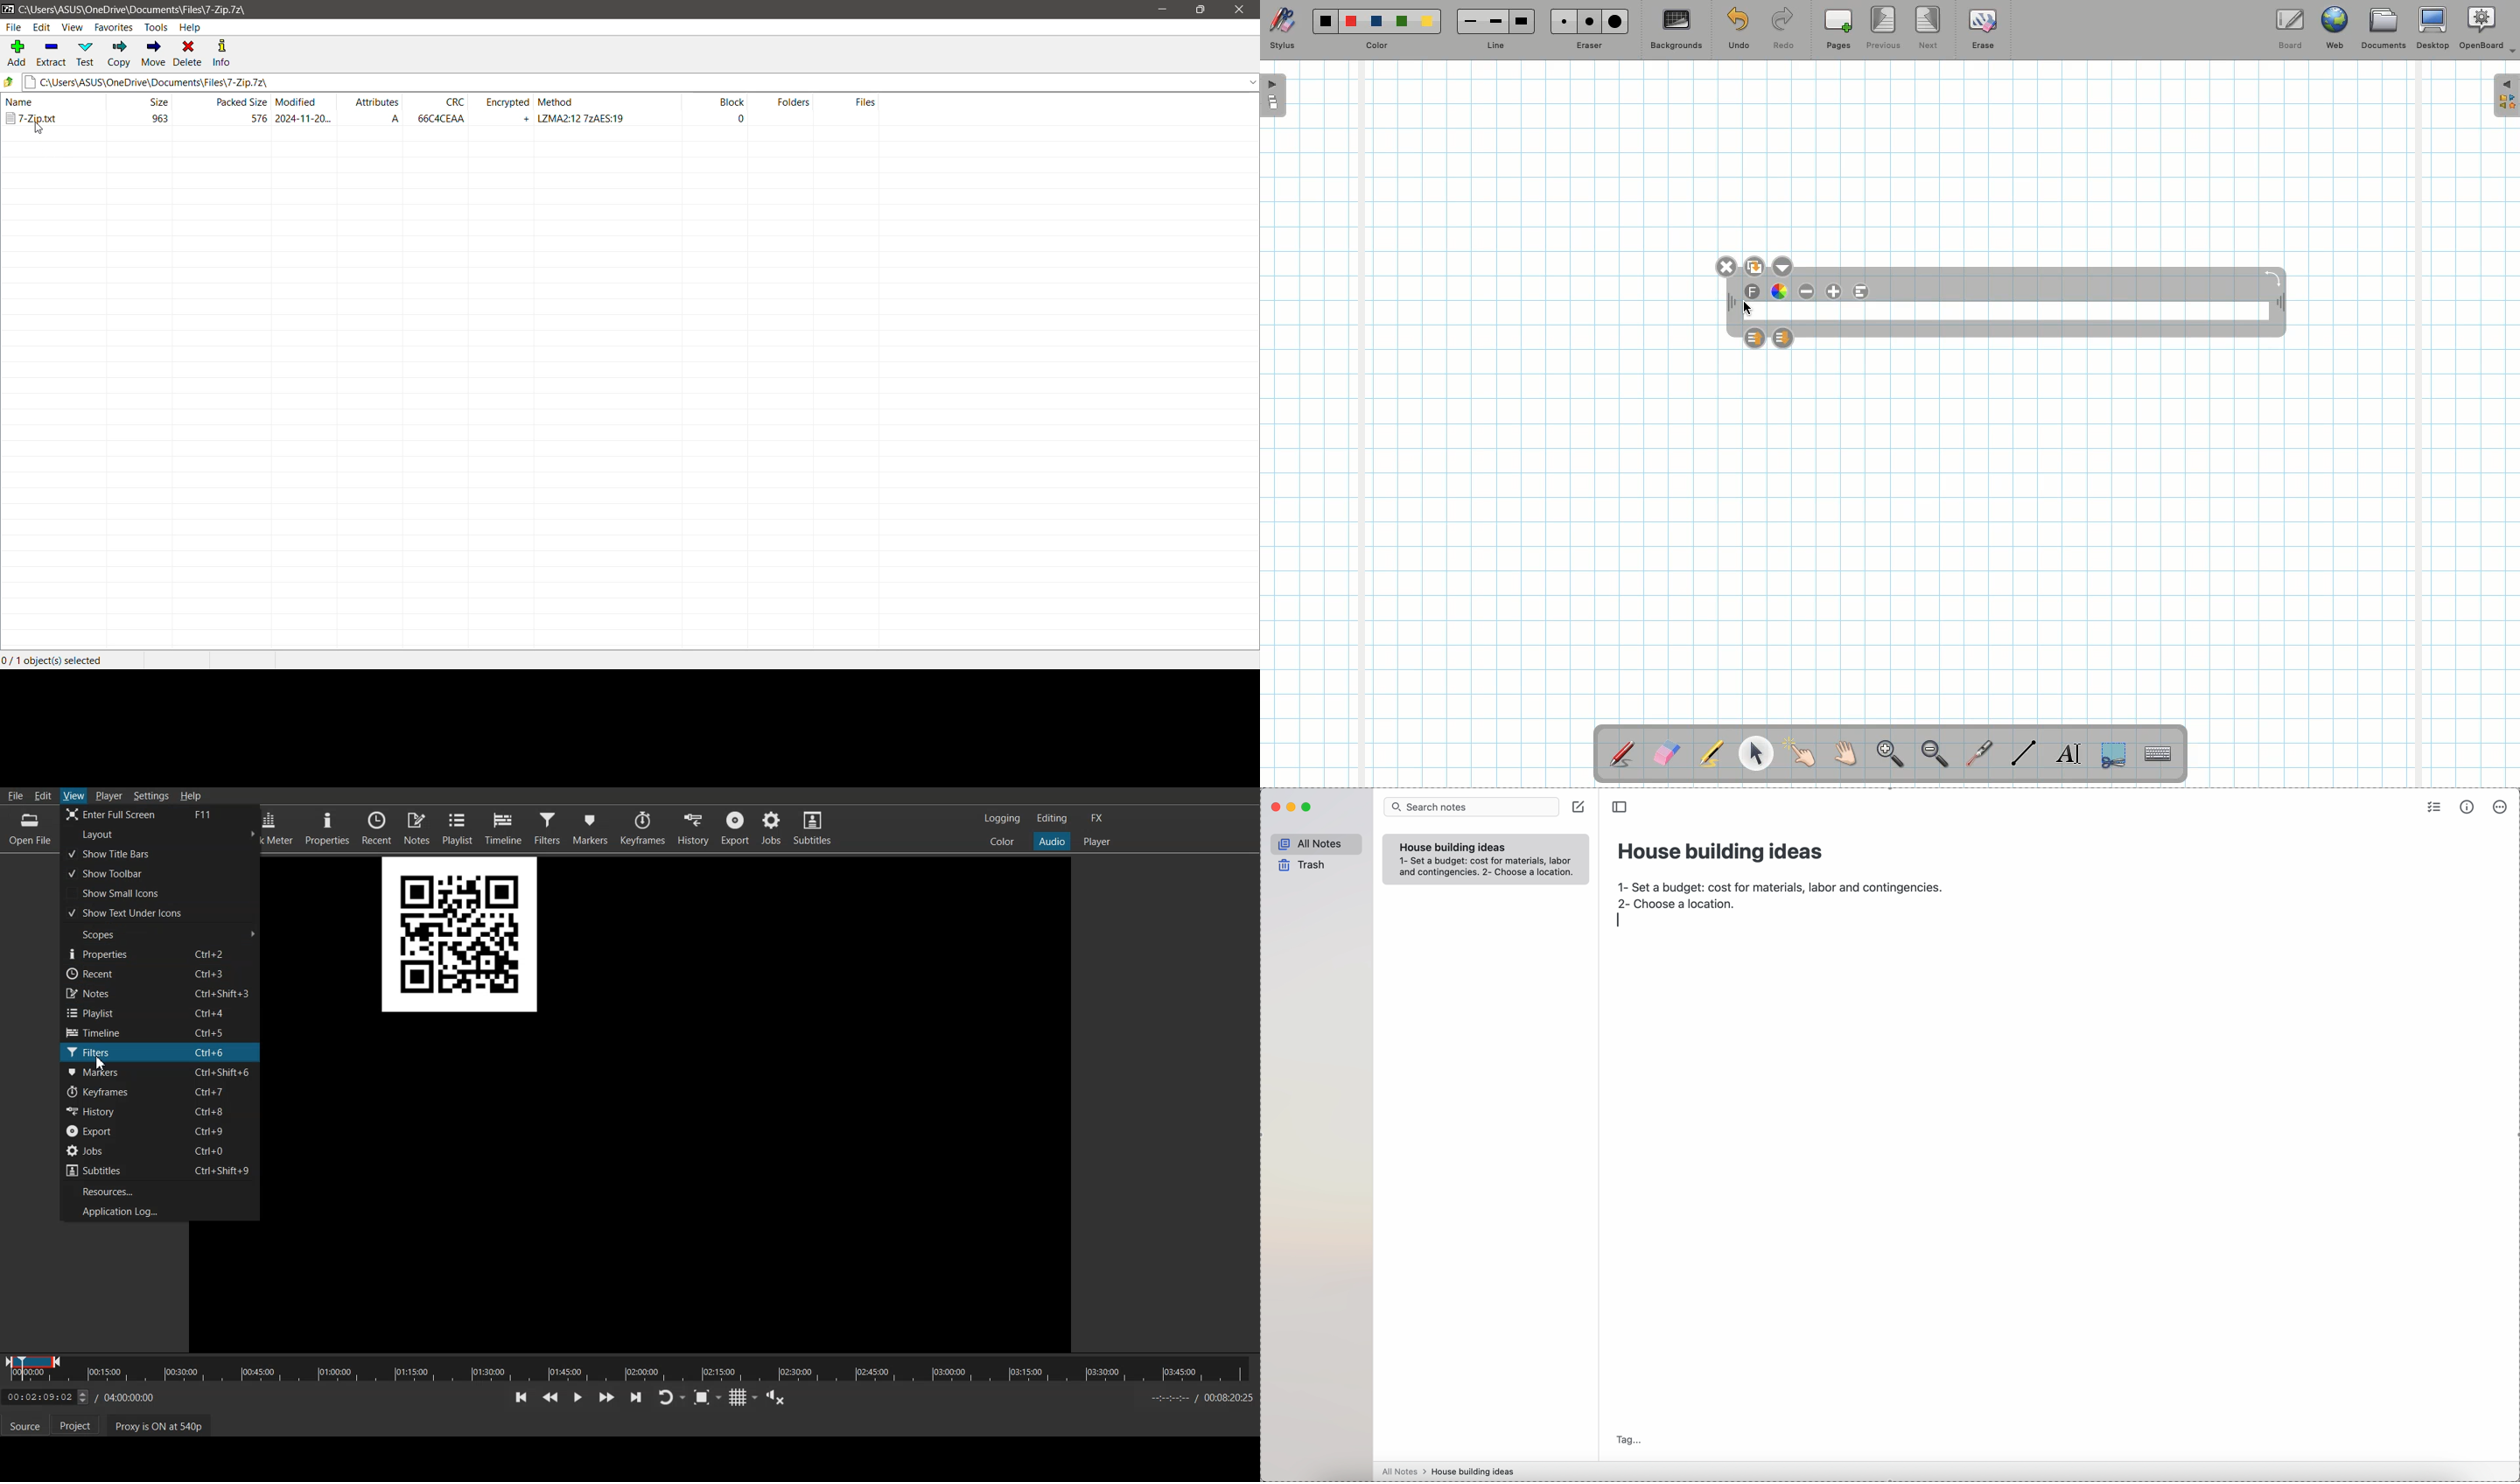 The width and height of the screenshot is (2520, 1484). I want to click on all notes, so click(1317, 844).